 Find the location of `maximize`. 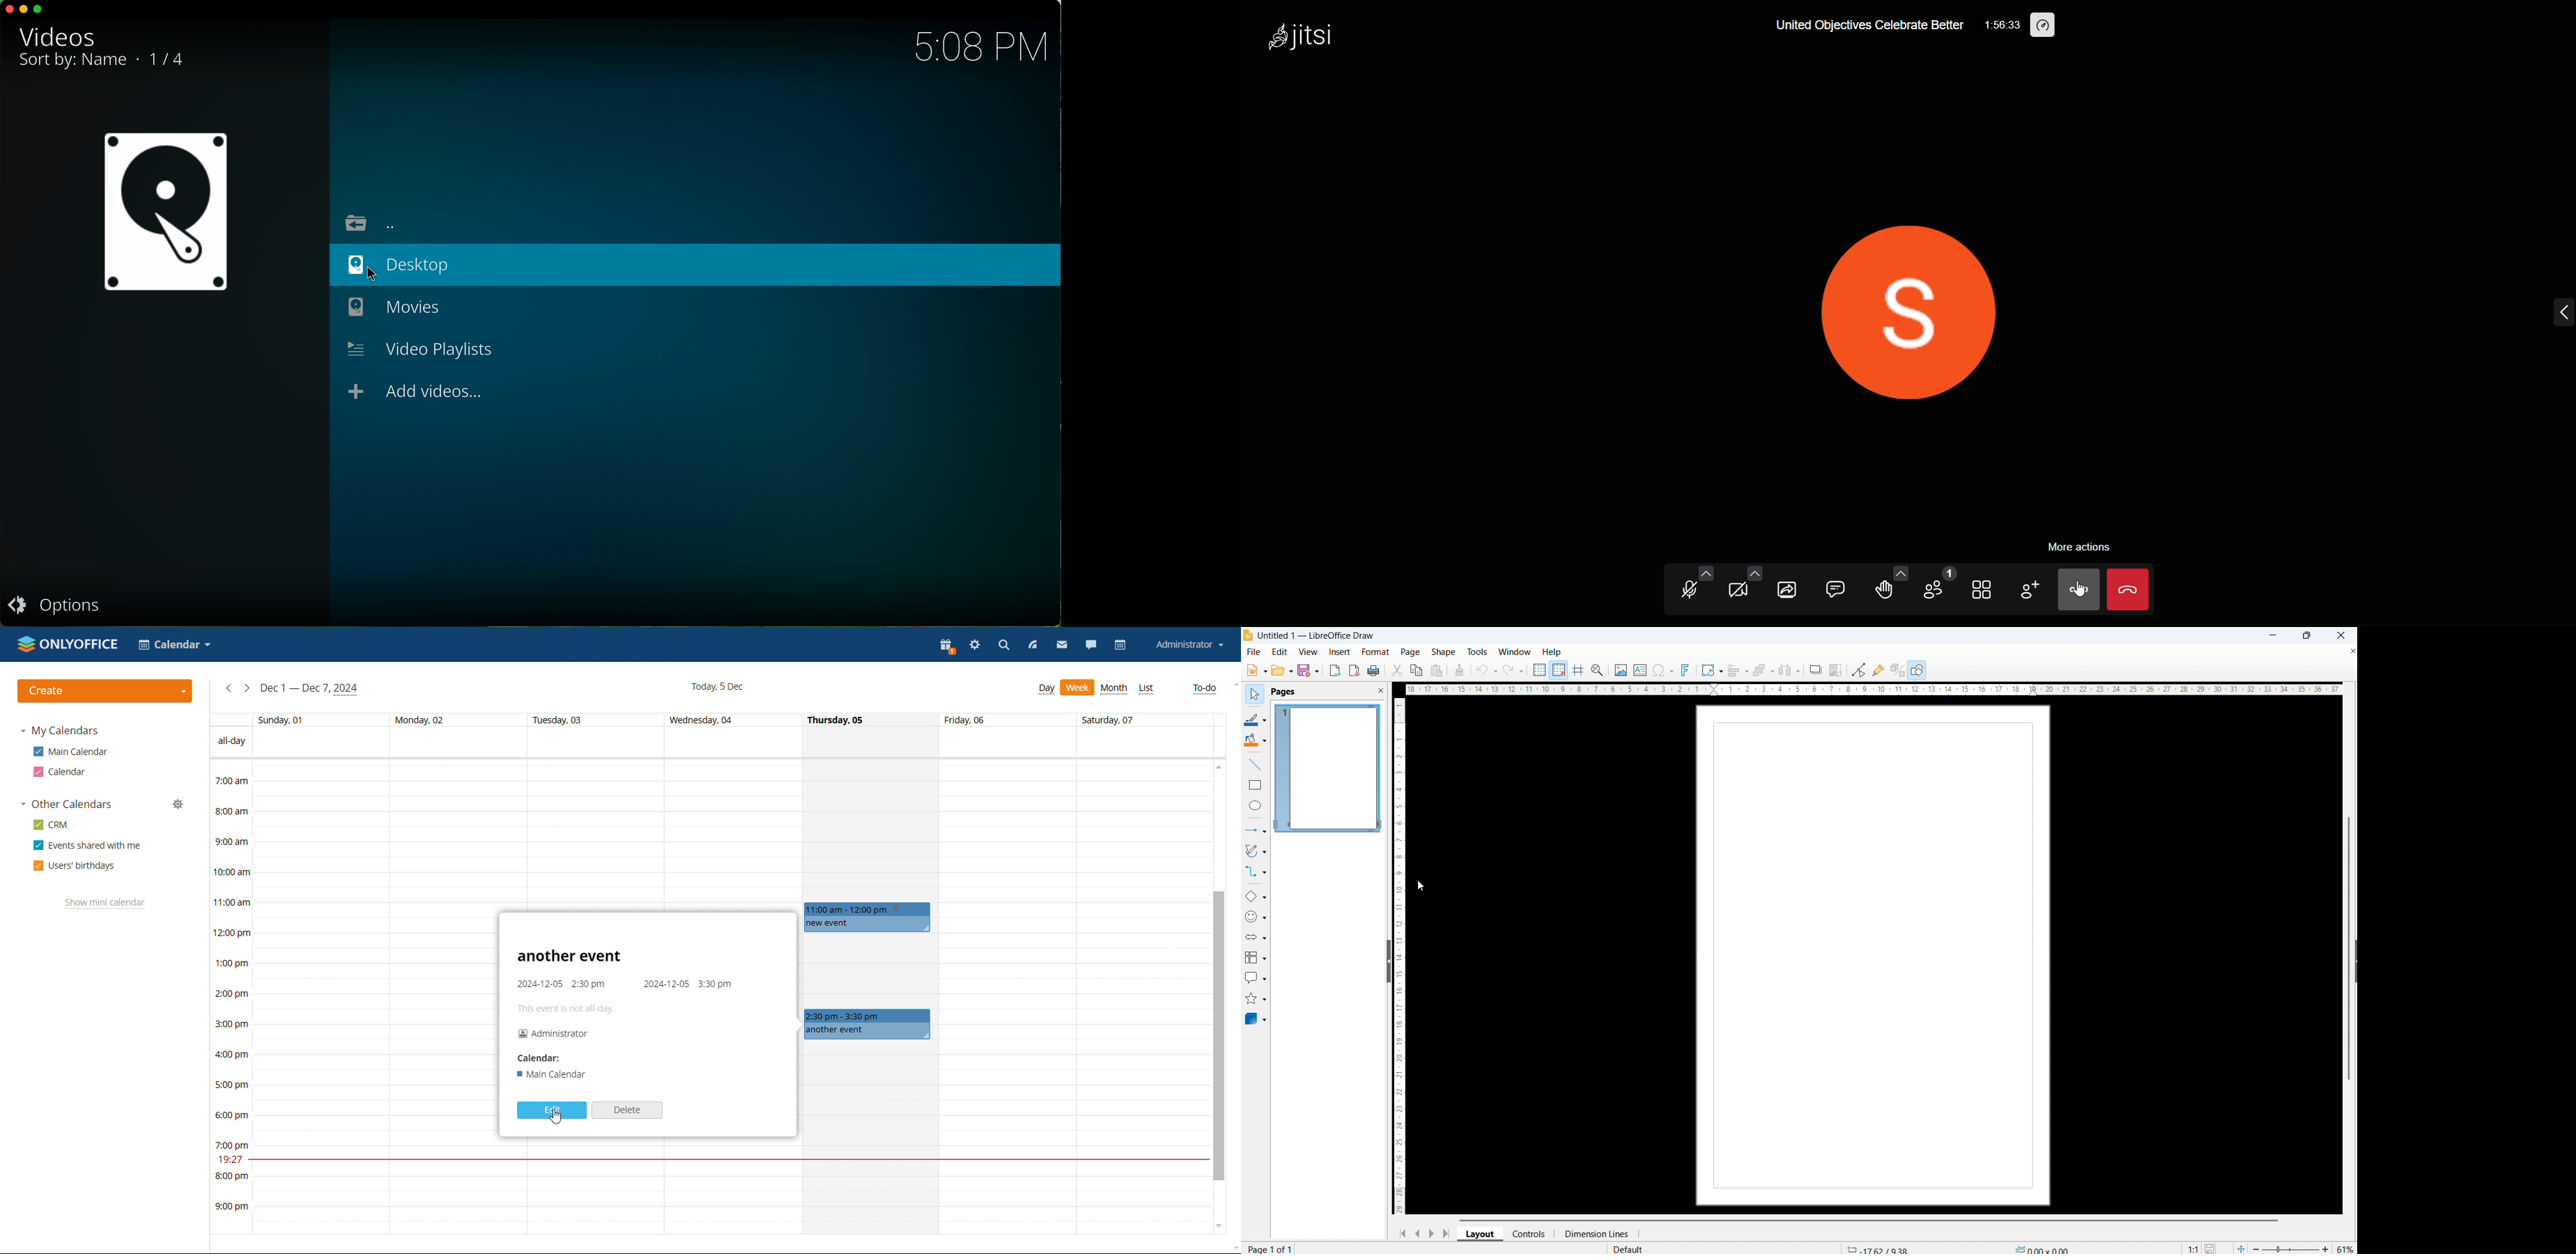

maximize is located at coordinates (39, 9).